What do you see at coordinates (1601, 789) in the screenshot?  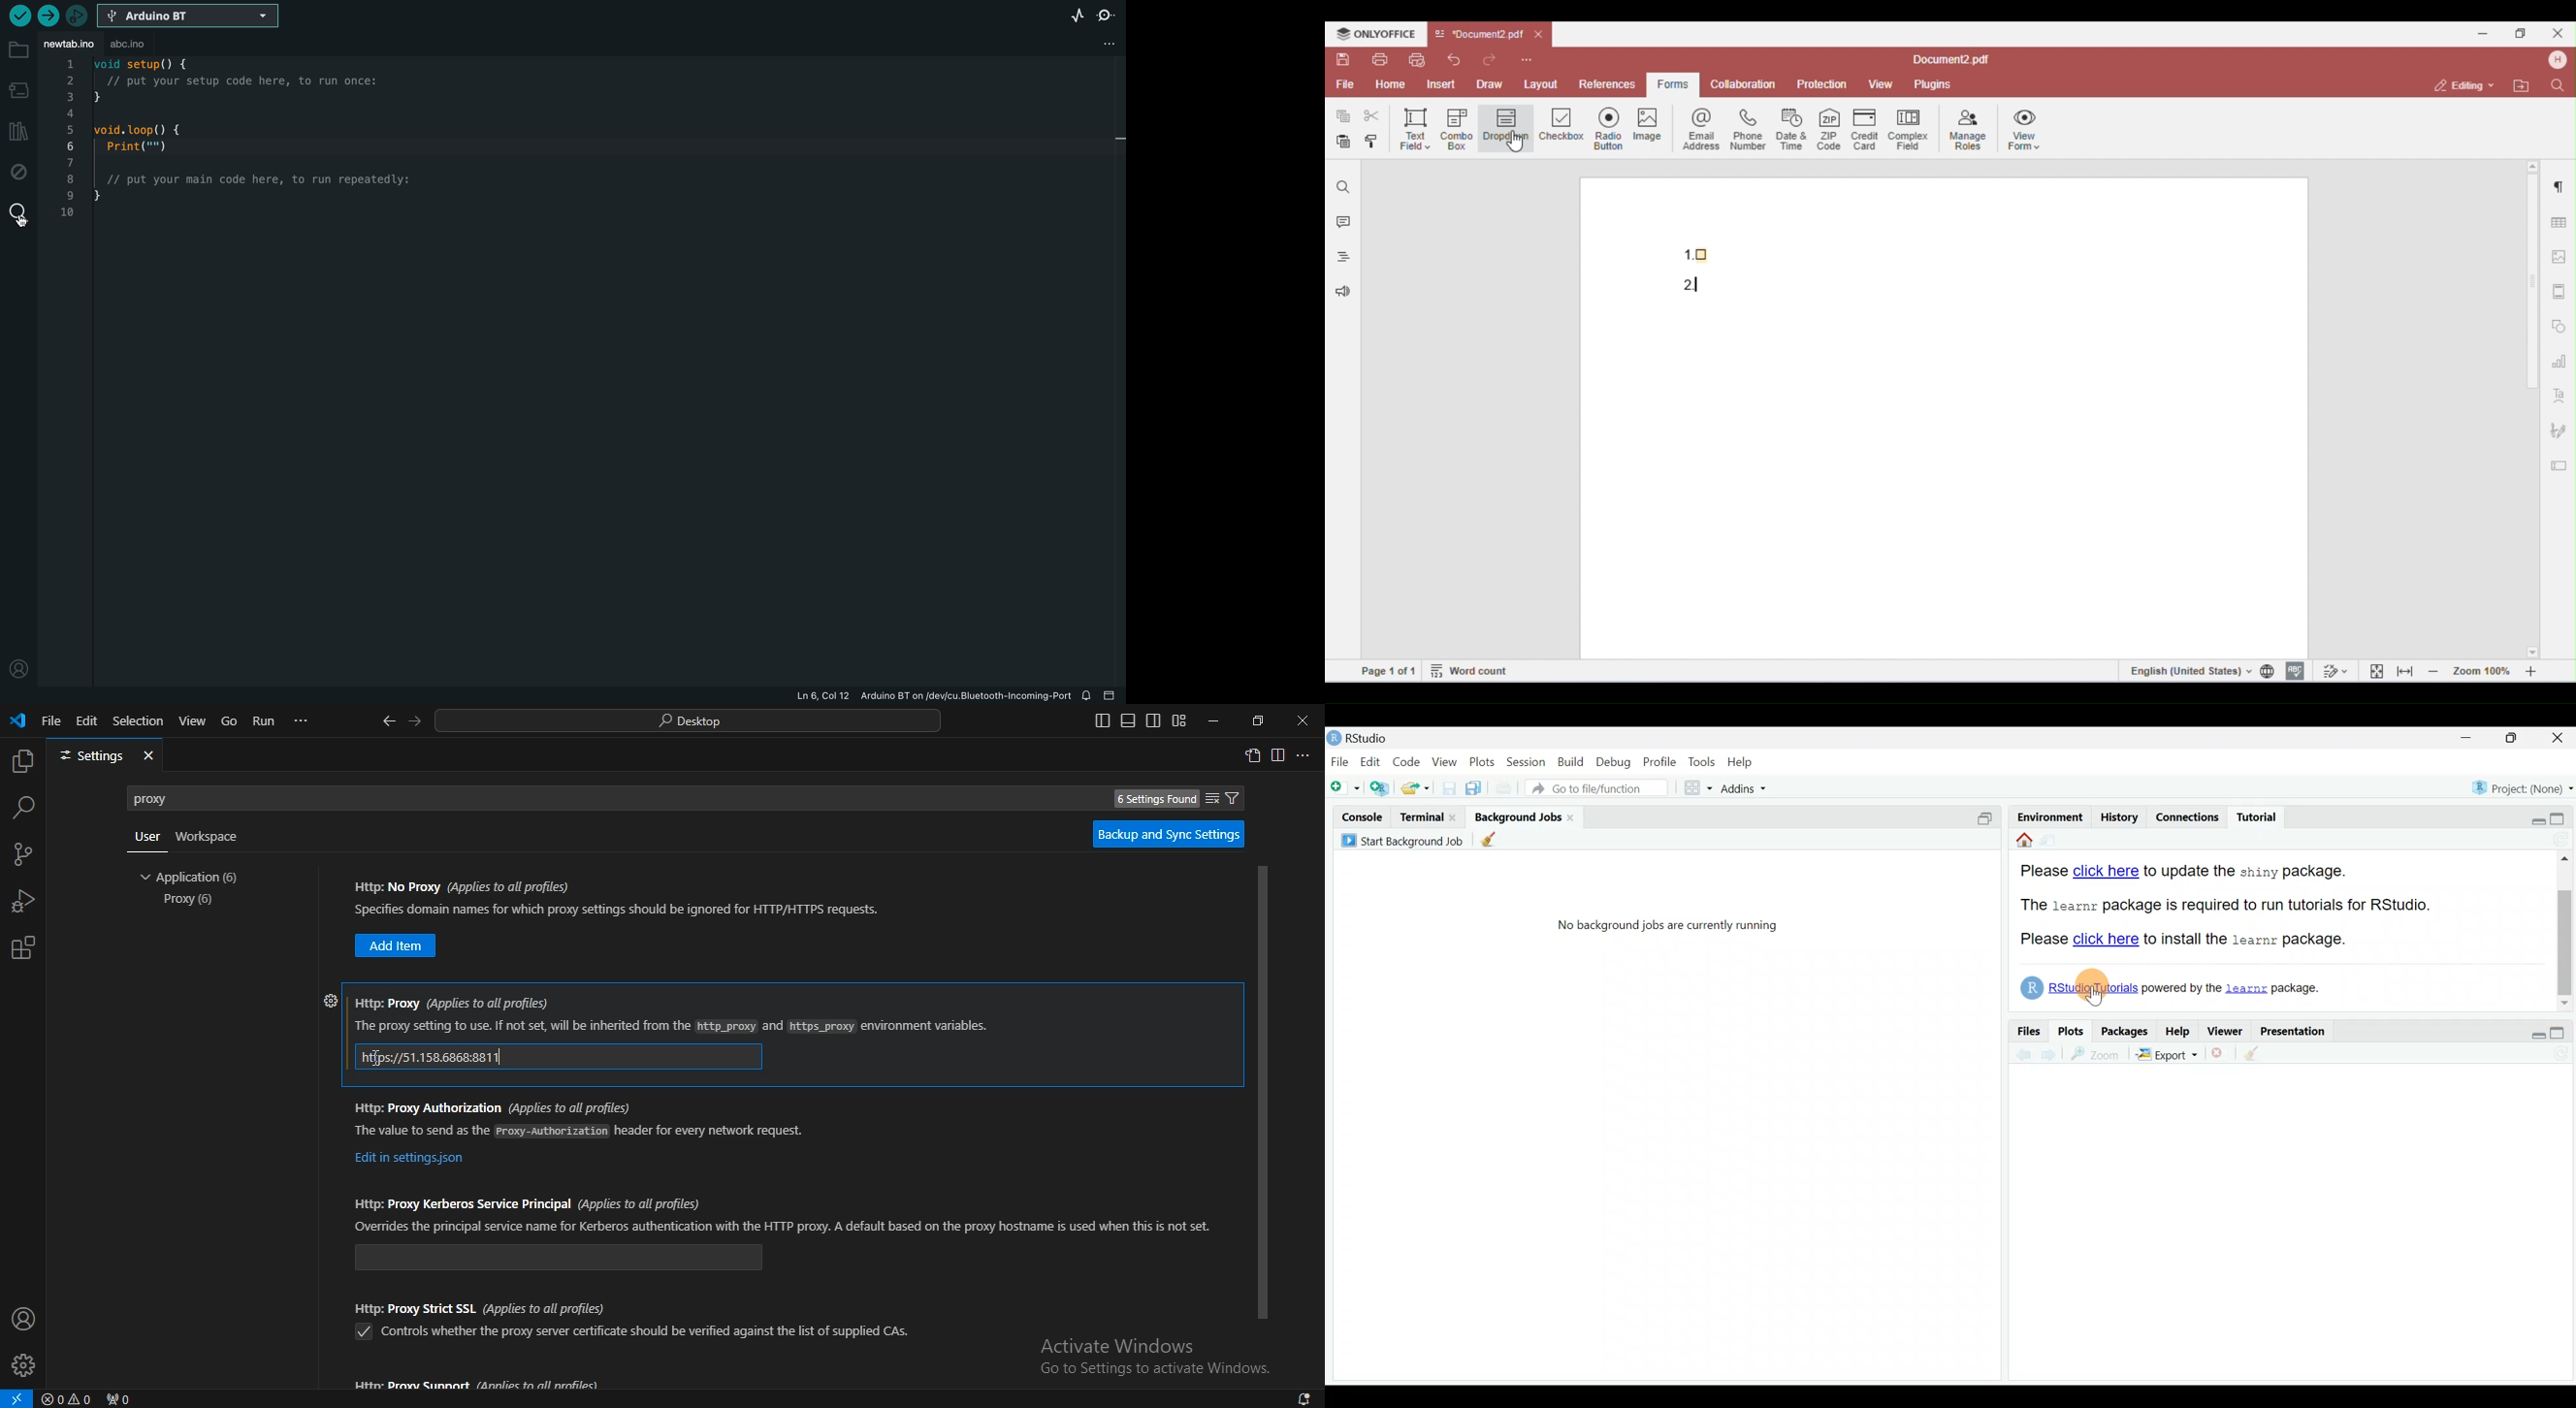 I see `Go to file/function` at bounding box center [1601, 789].